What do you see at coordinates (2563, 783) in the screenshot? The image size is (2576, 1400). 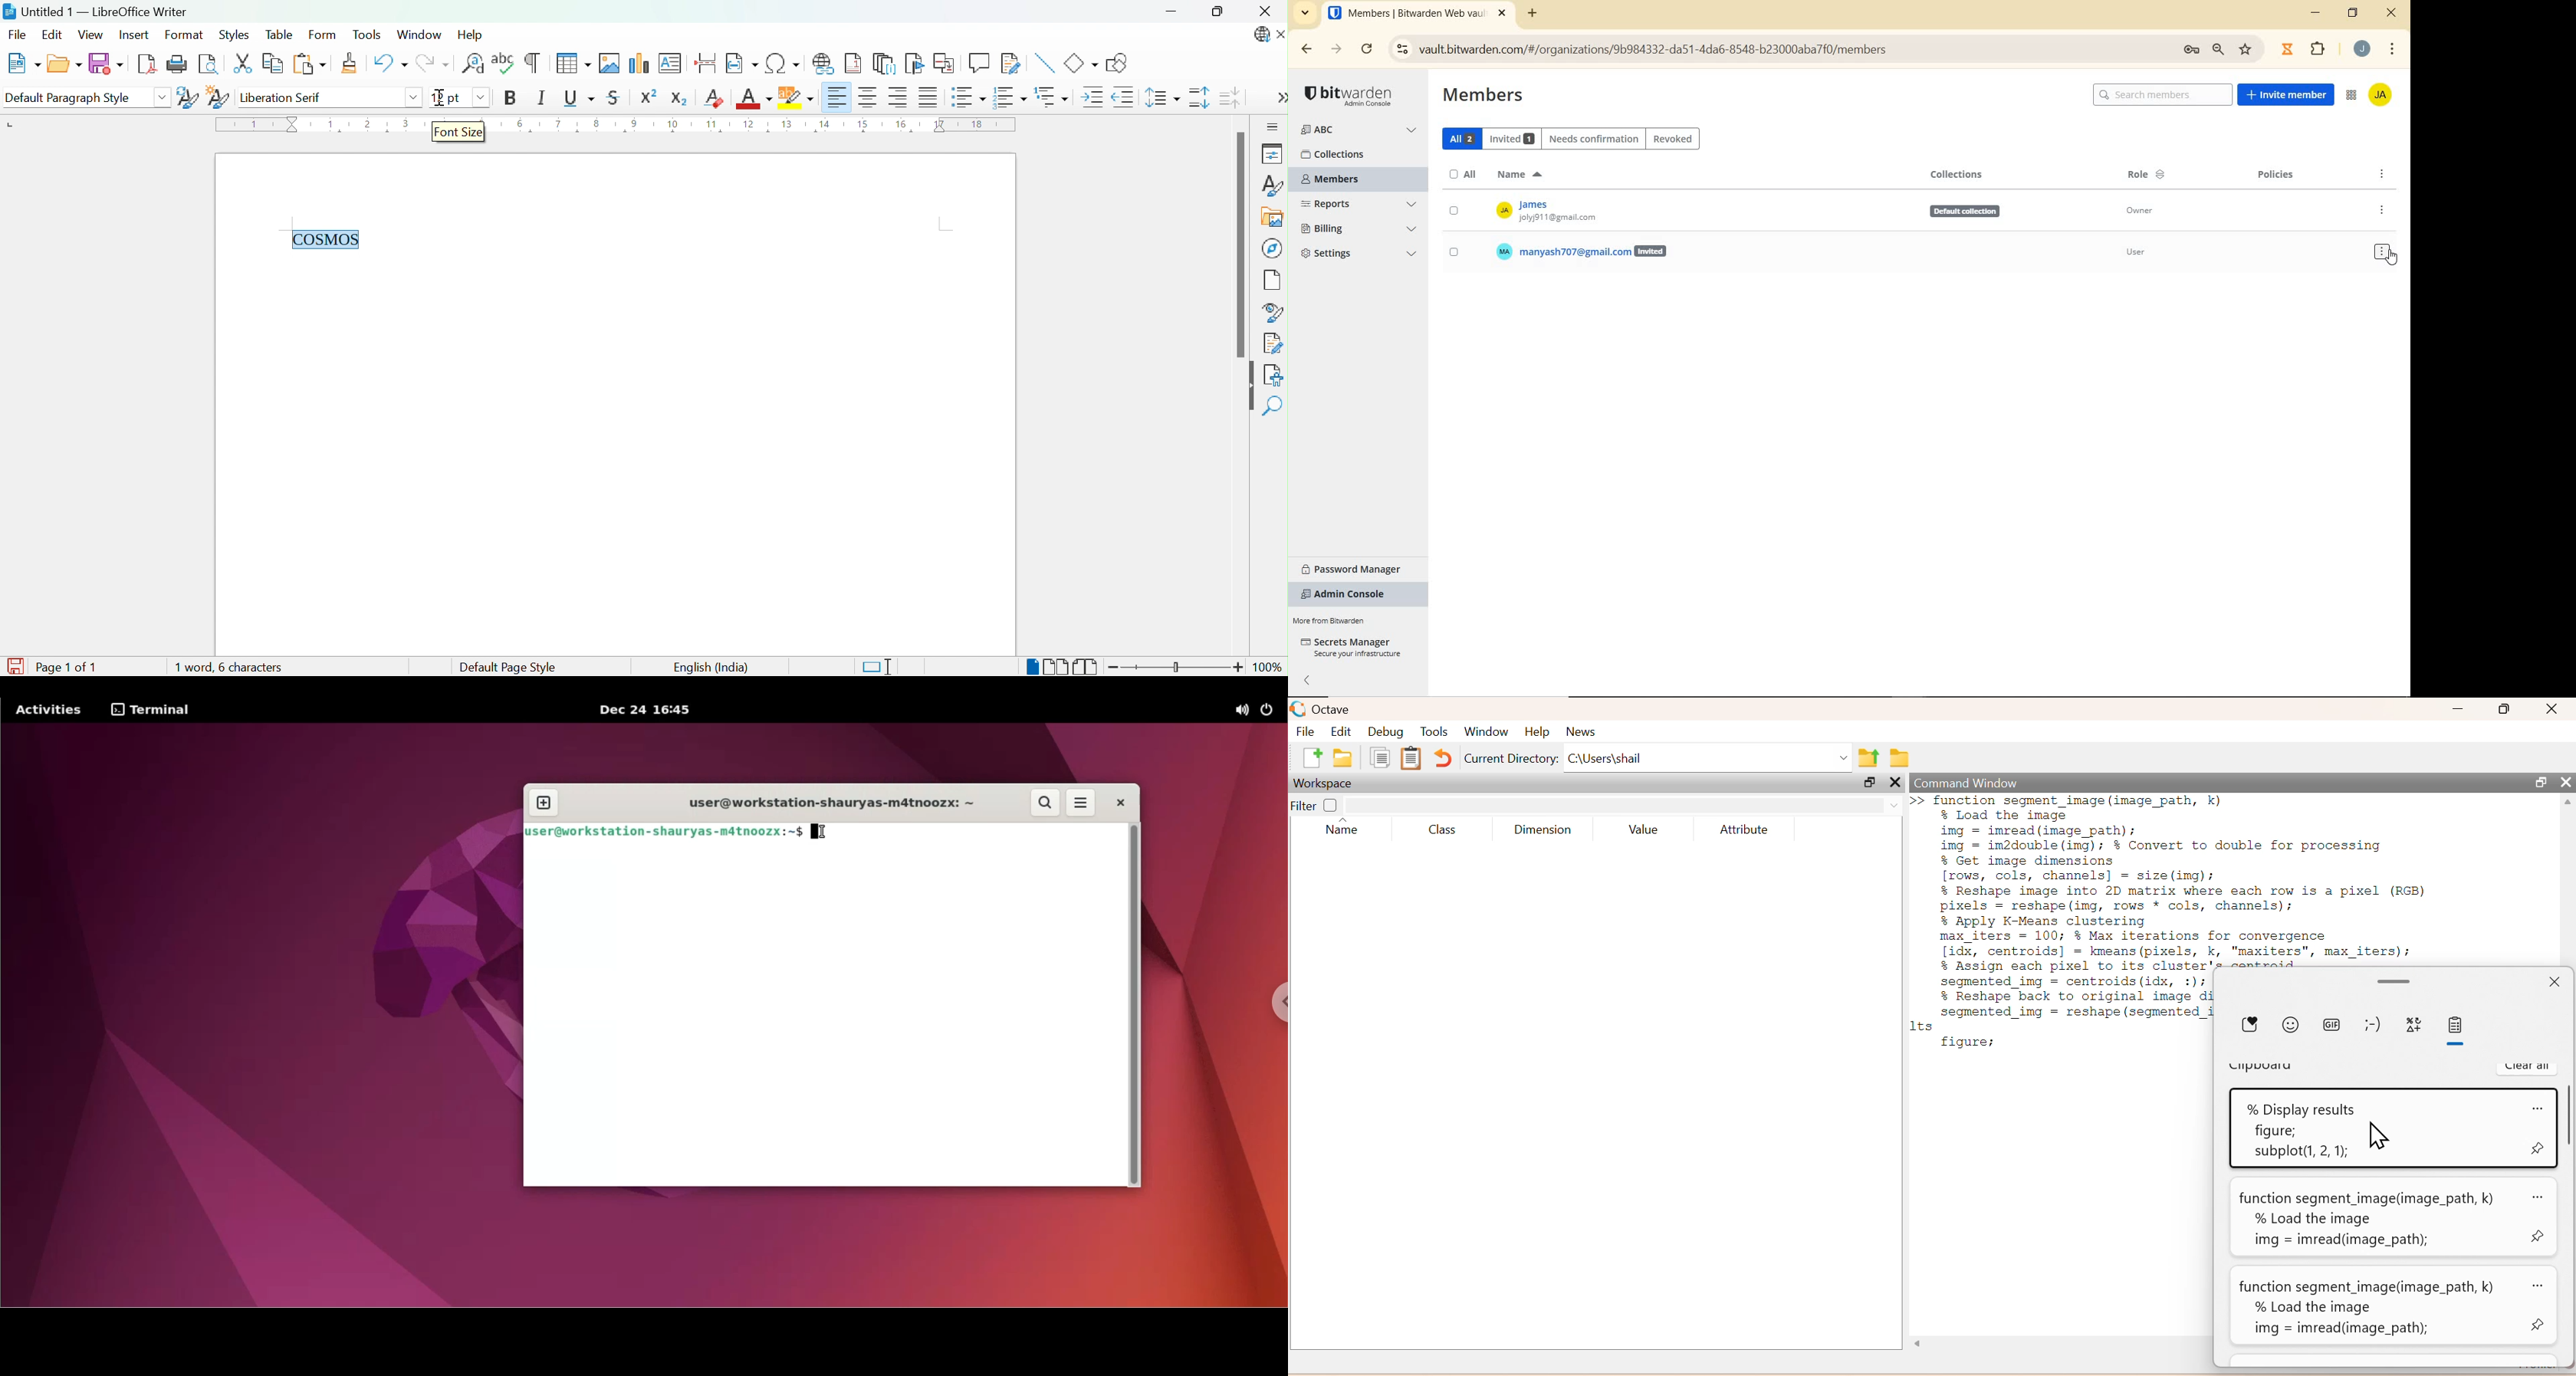 I see `Close` at bounding box center [2563, 783].